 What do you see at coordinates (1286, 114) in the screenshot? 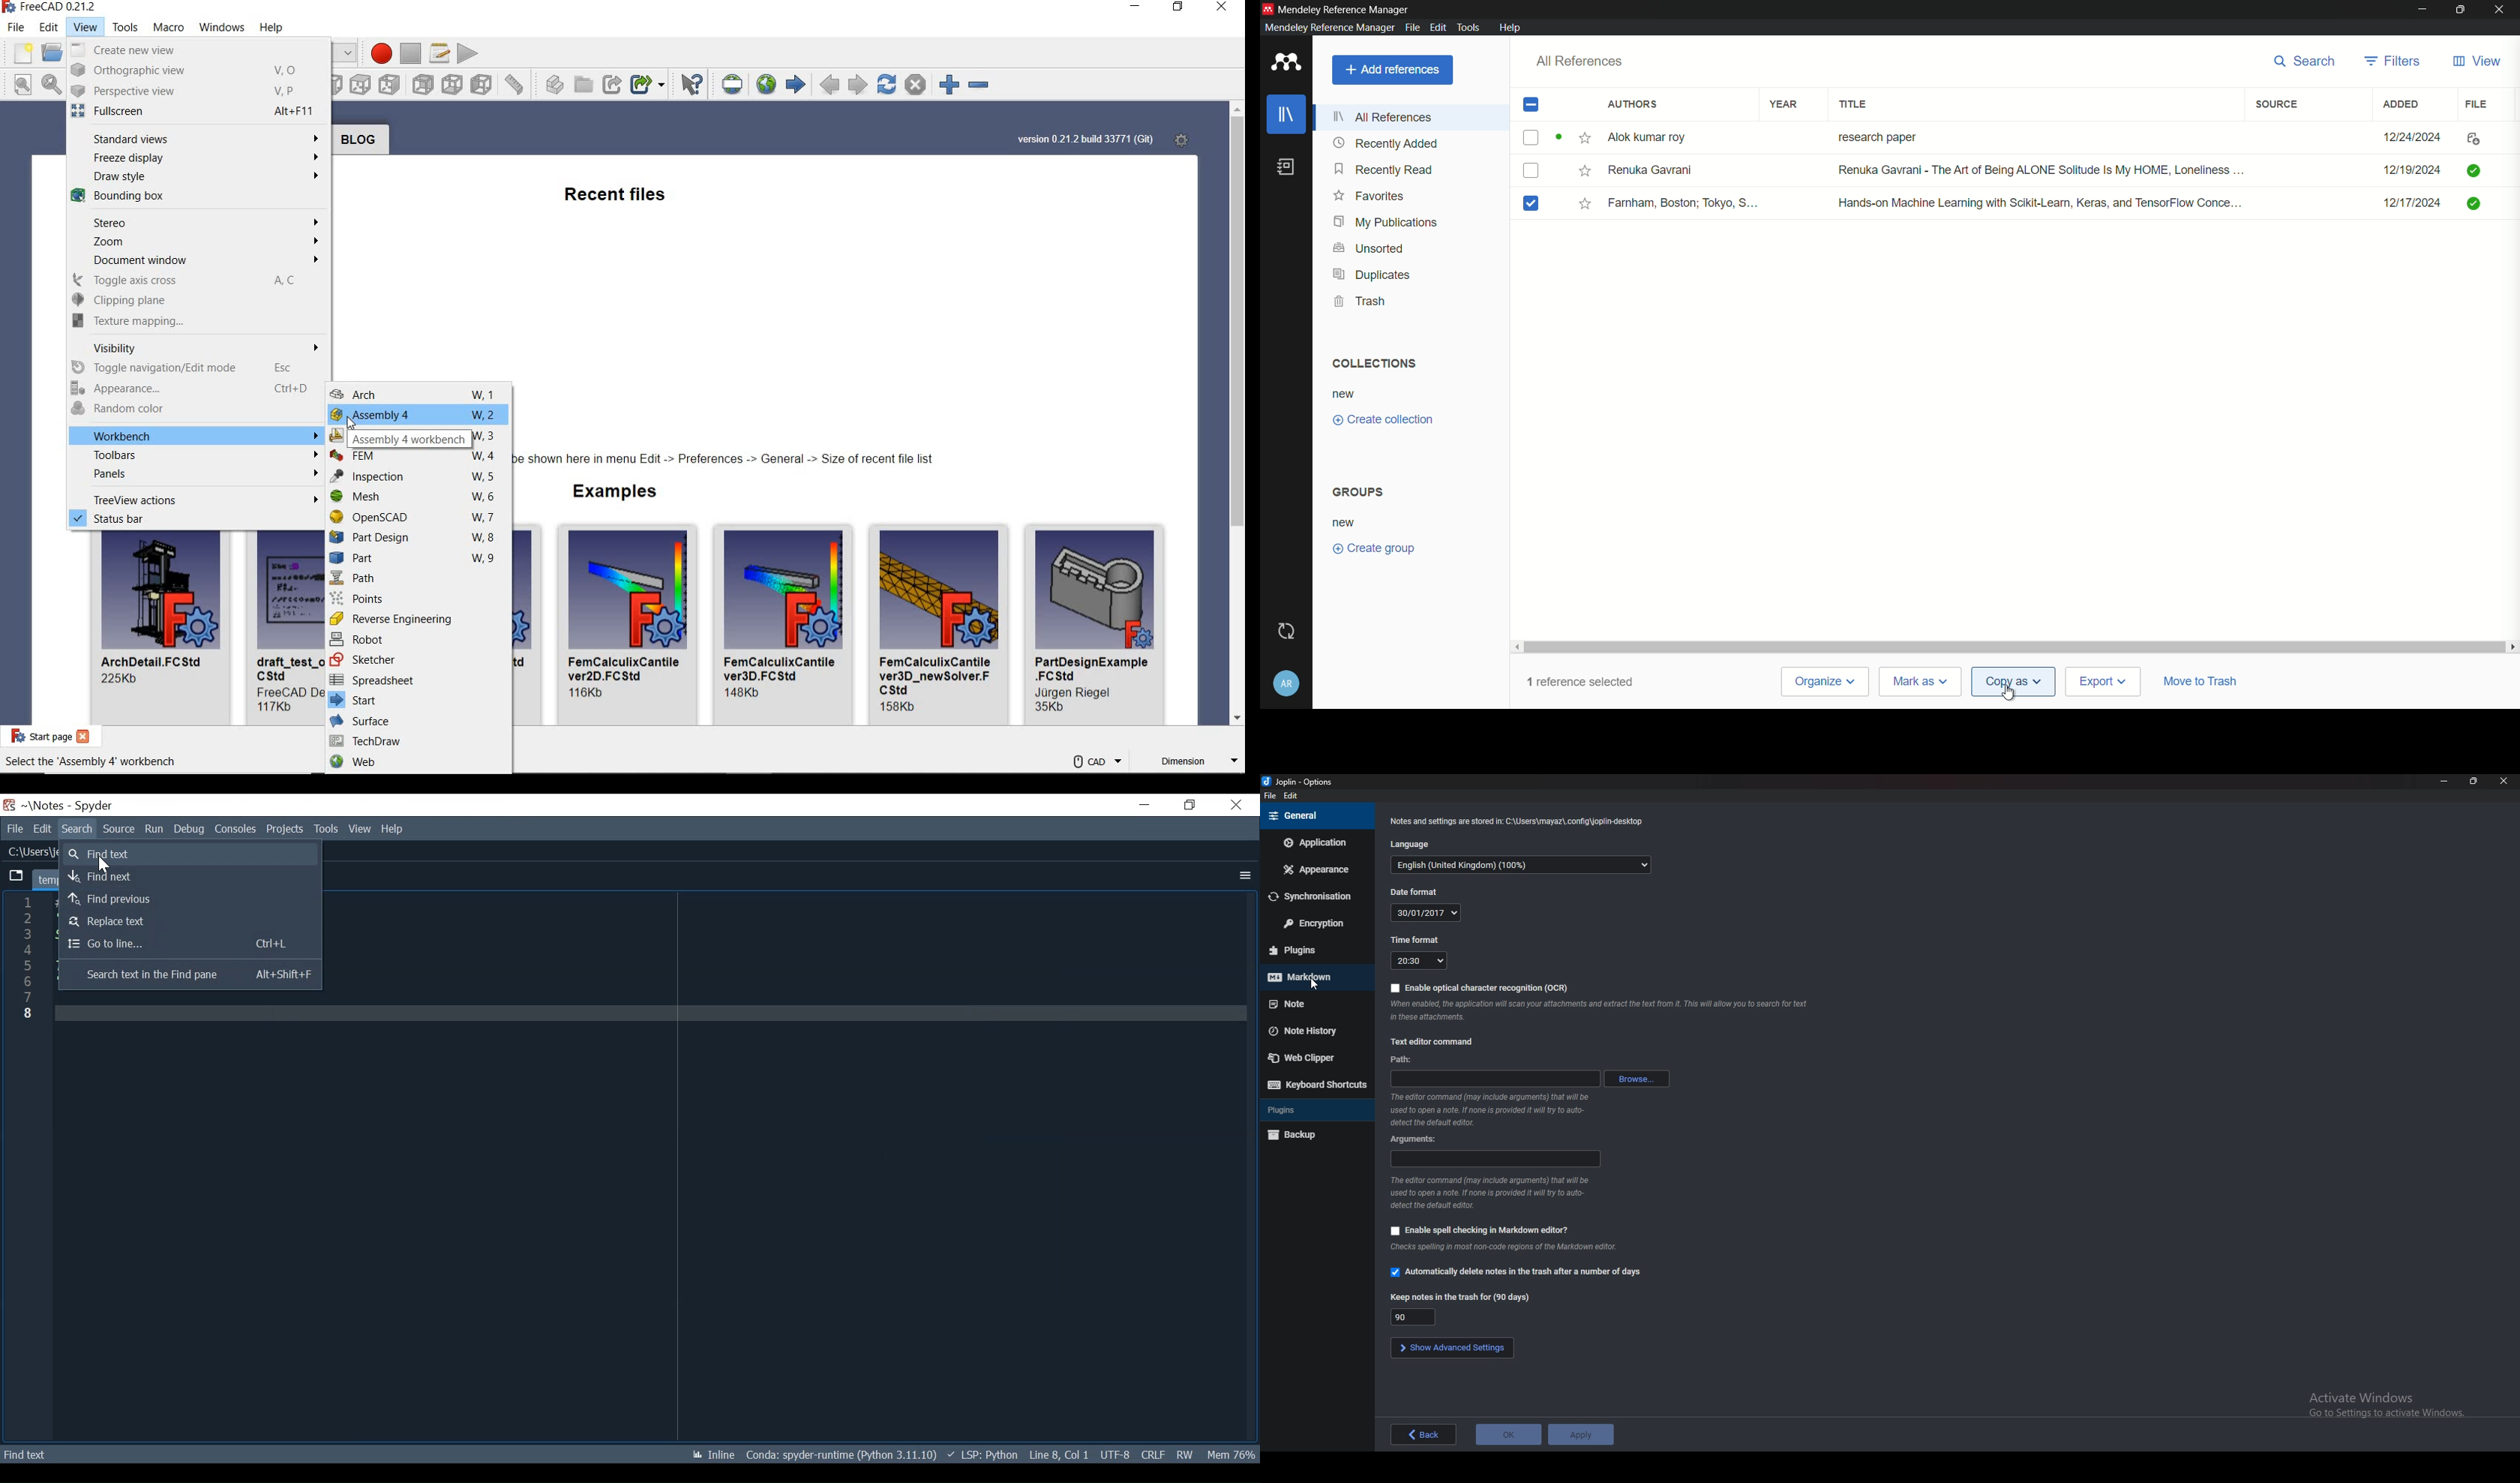
I see `library` at bounding box center [1286, 114].